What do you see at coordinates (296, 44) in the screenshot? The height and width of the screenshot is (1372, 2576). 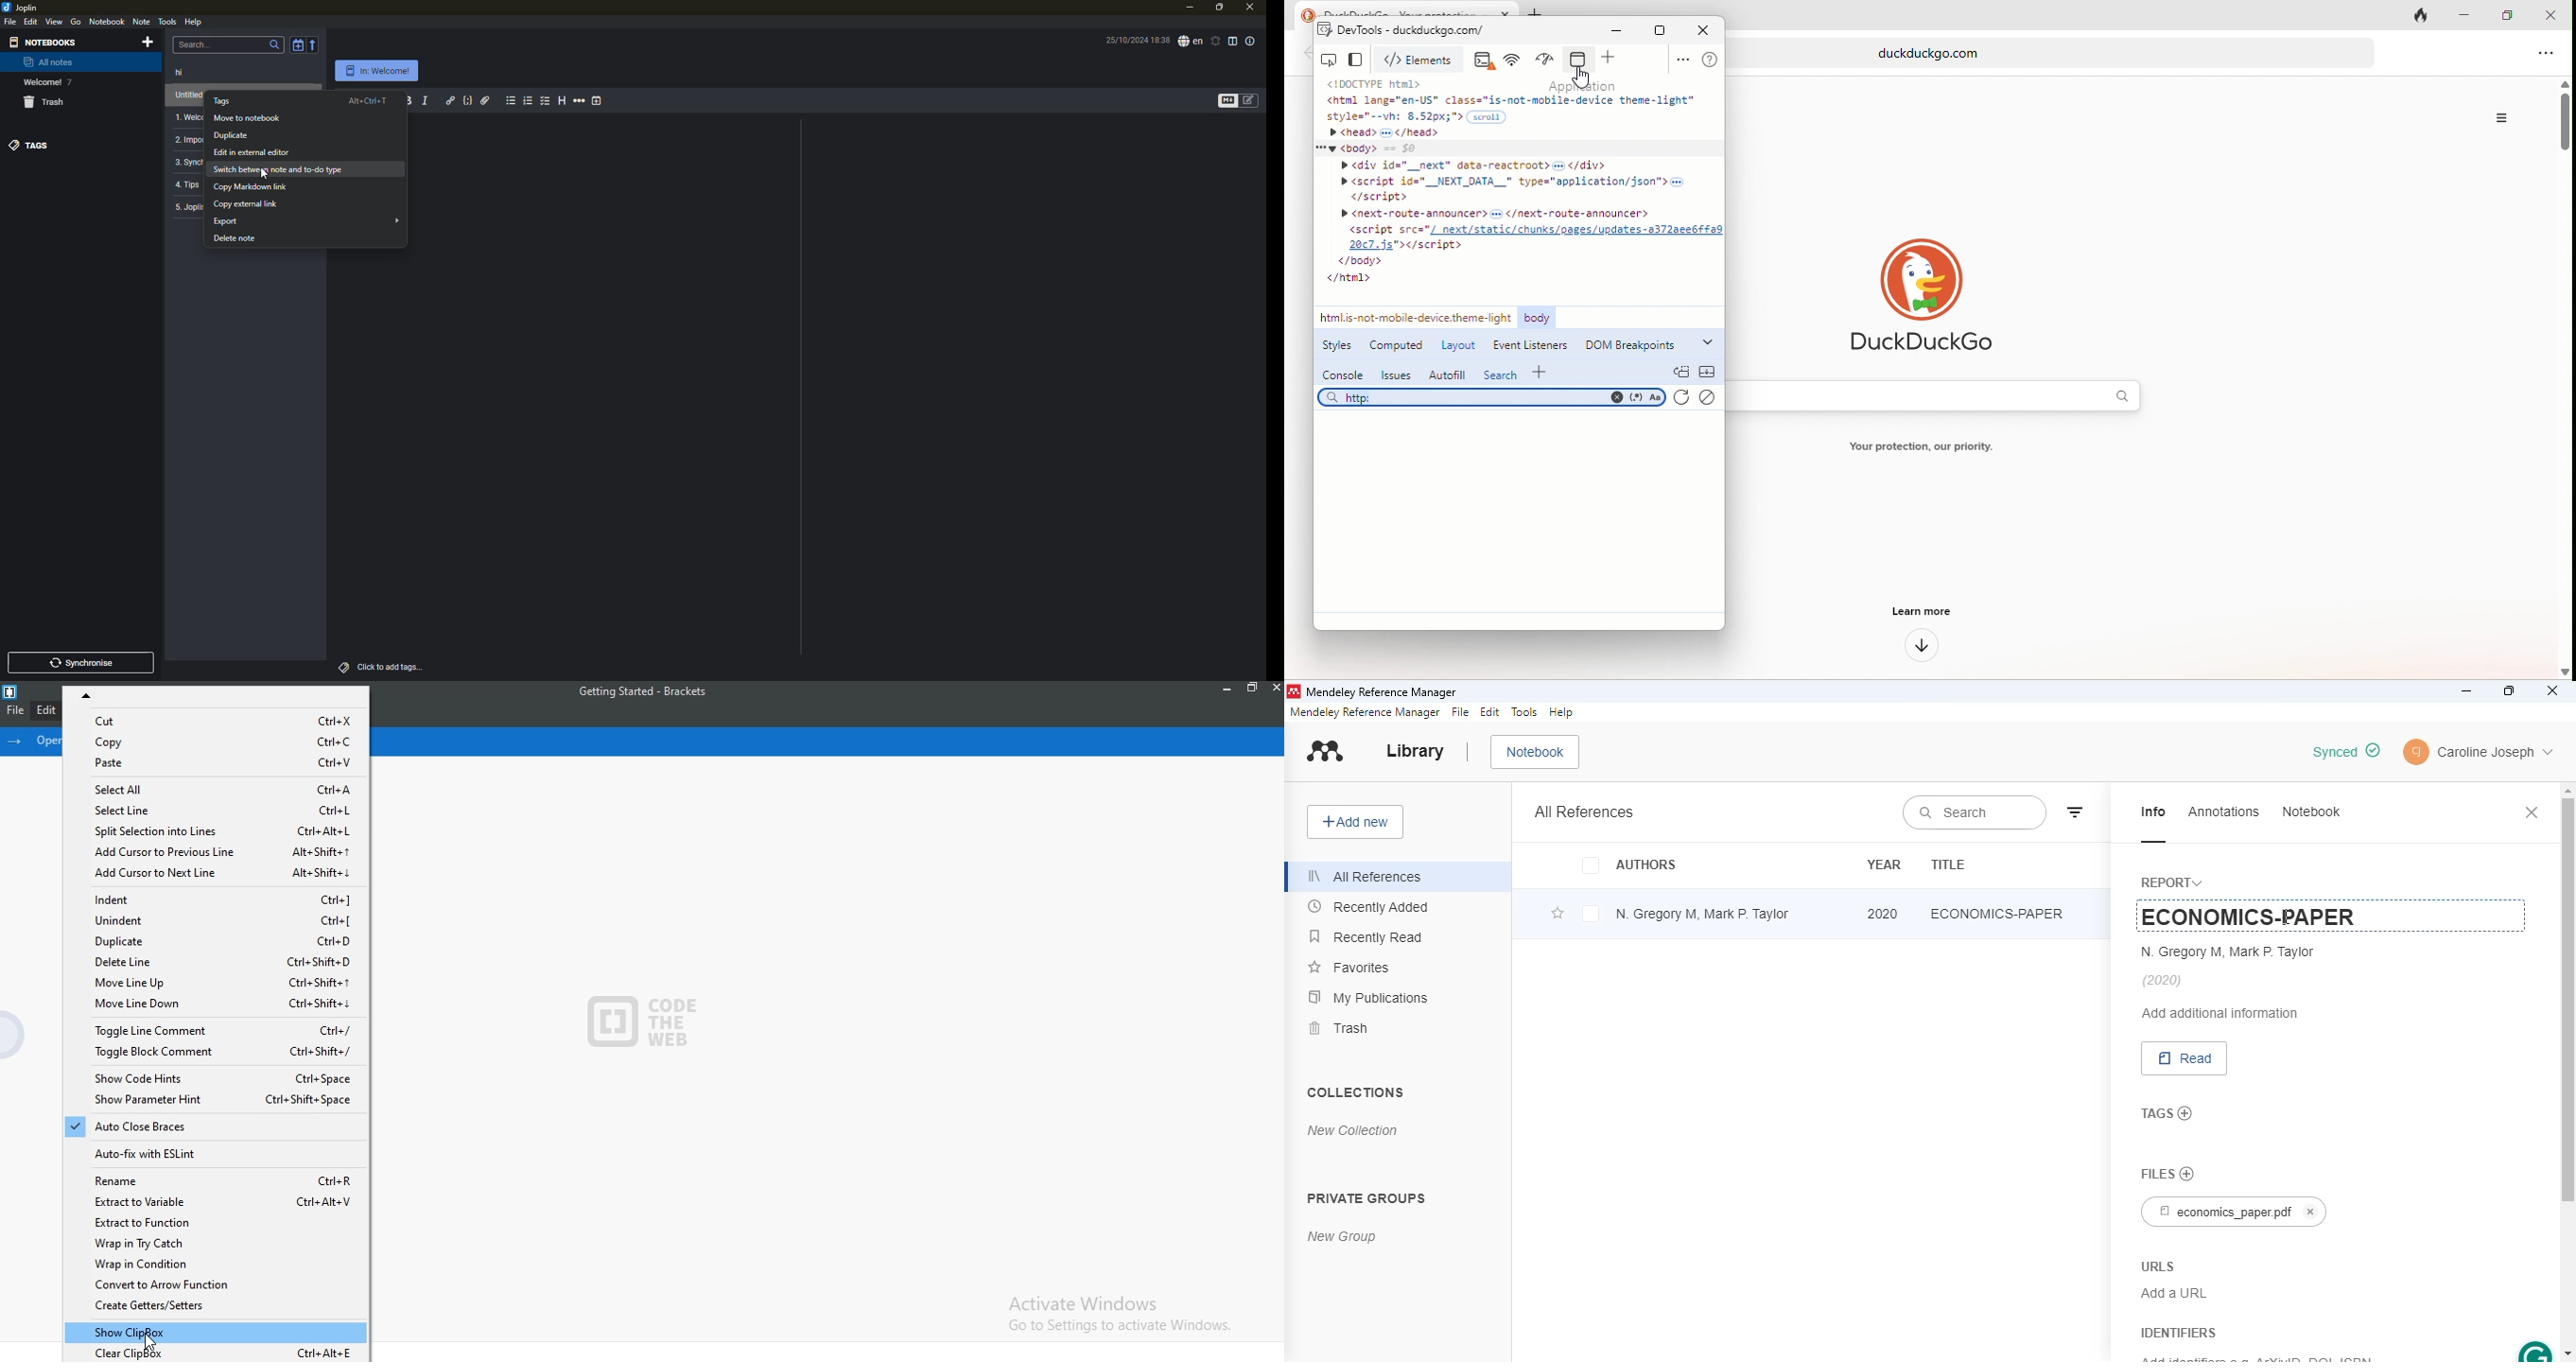 I see `toggle sort order field` at bounding box center [296, 44].